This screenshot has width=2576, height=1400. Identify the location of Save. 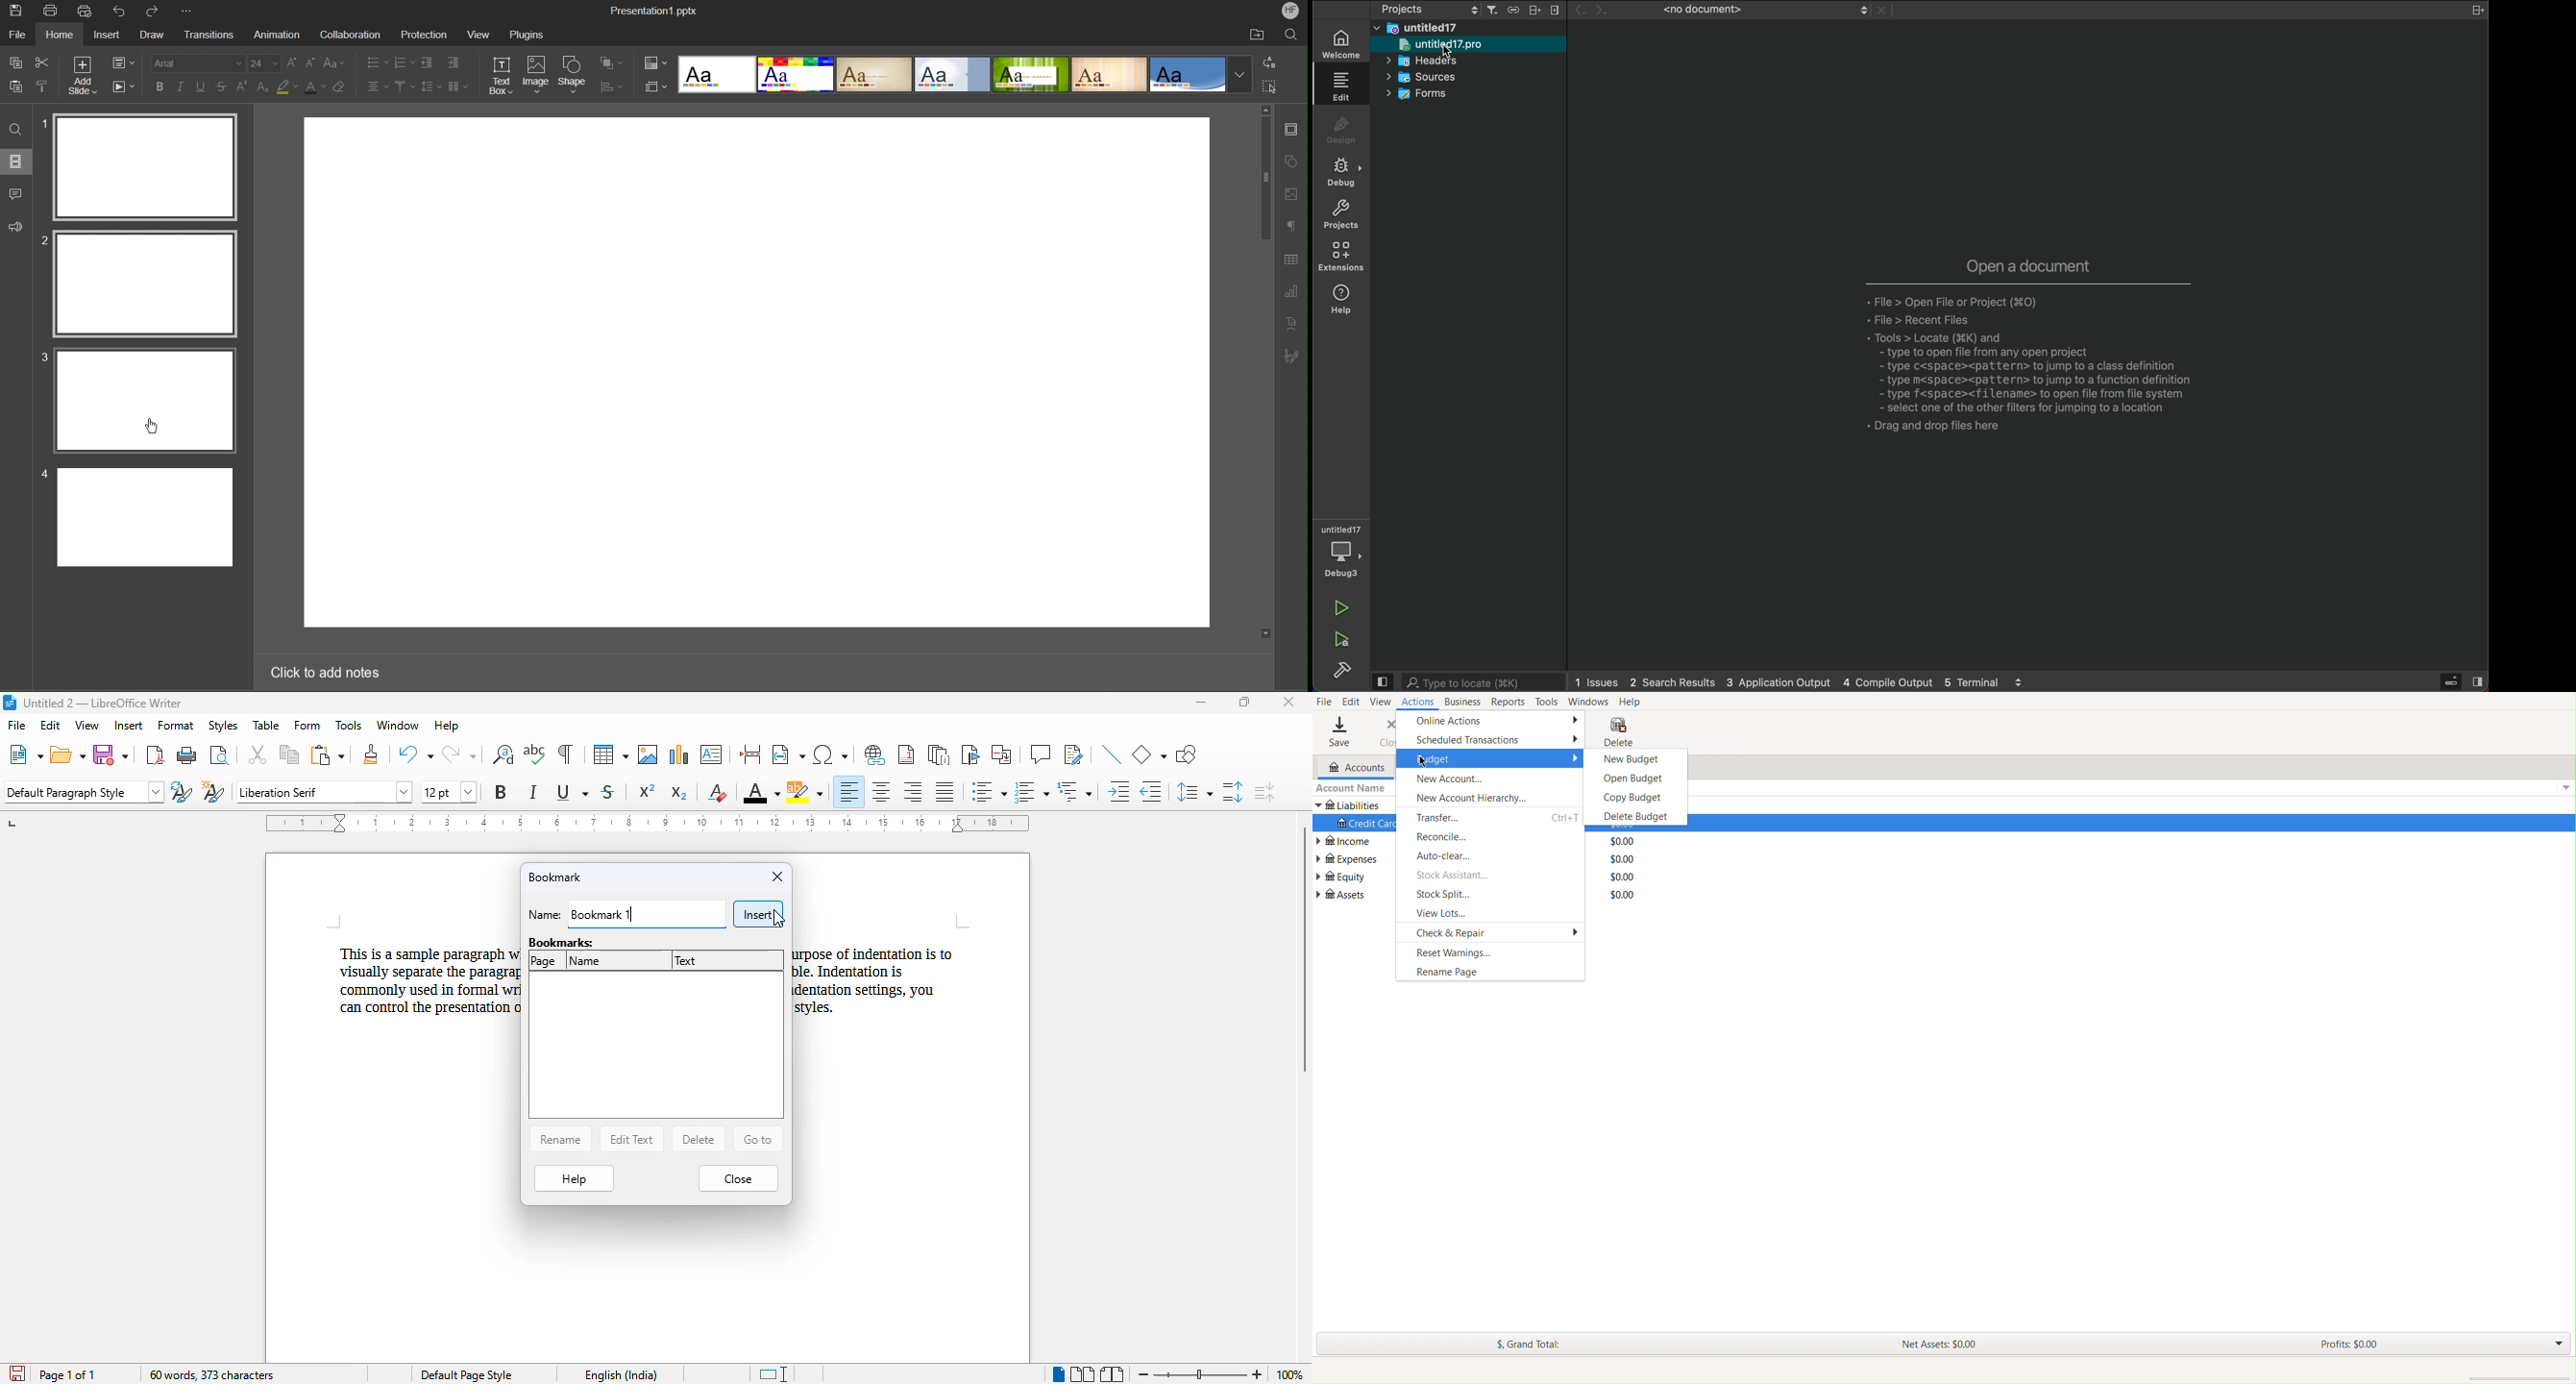
(15, 11).